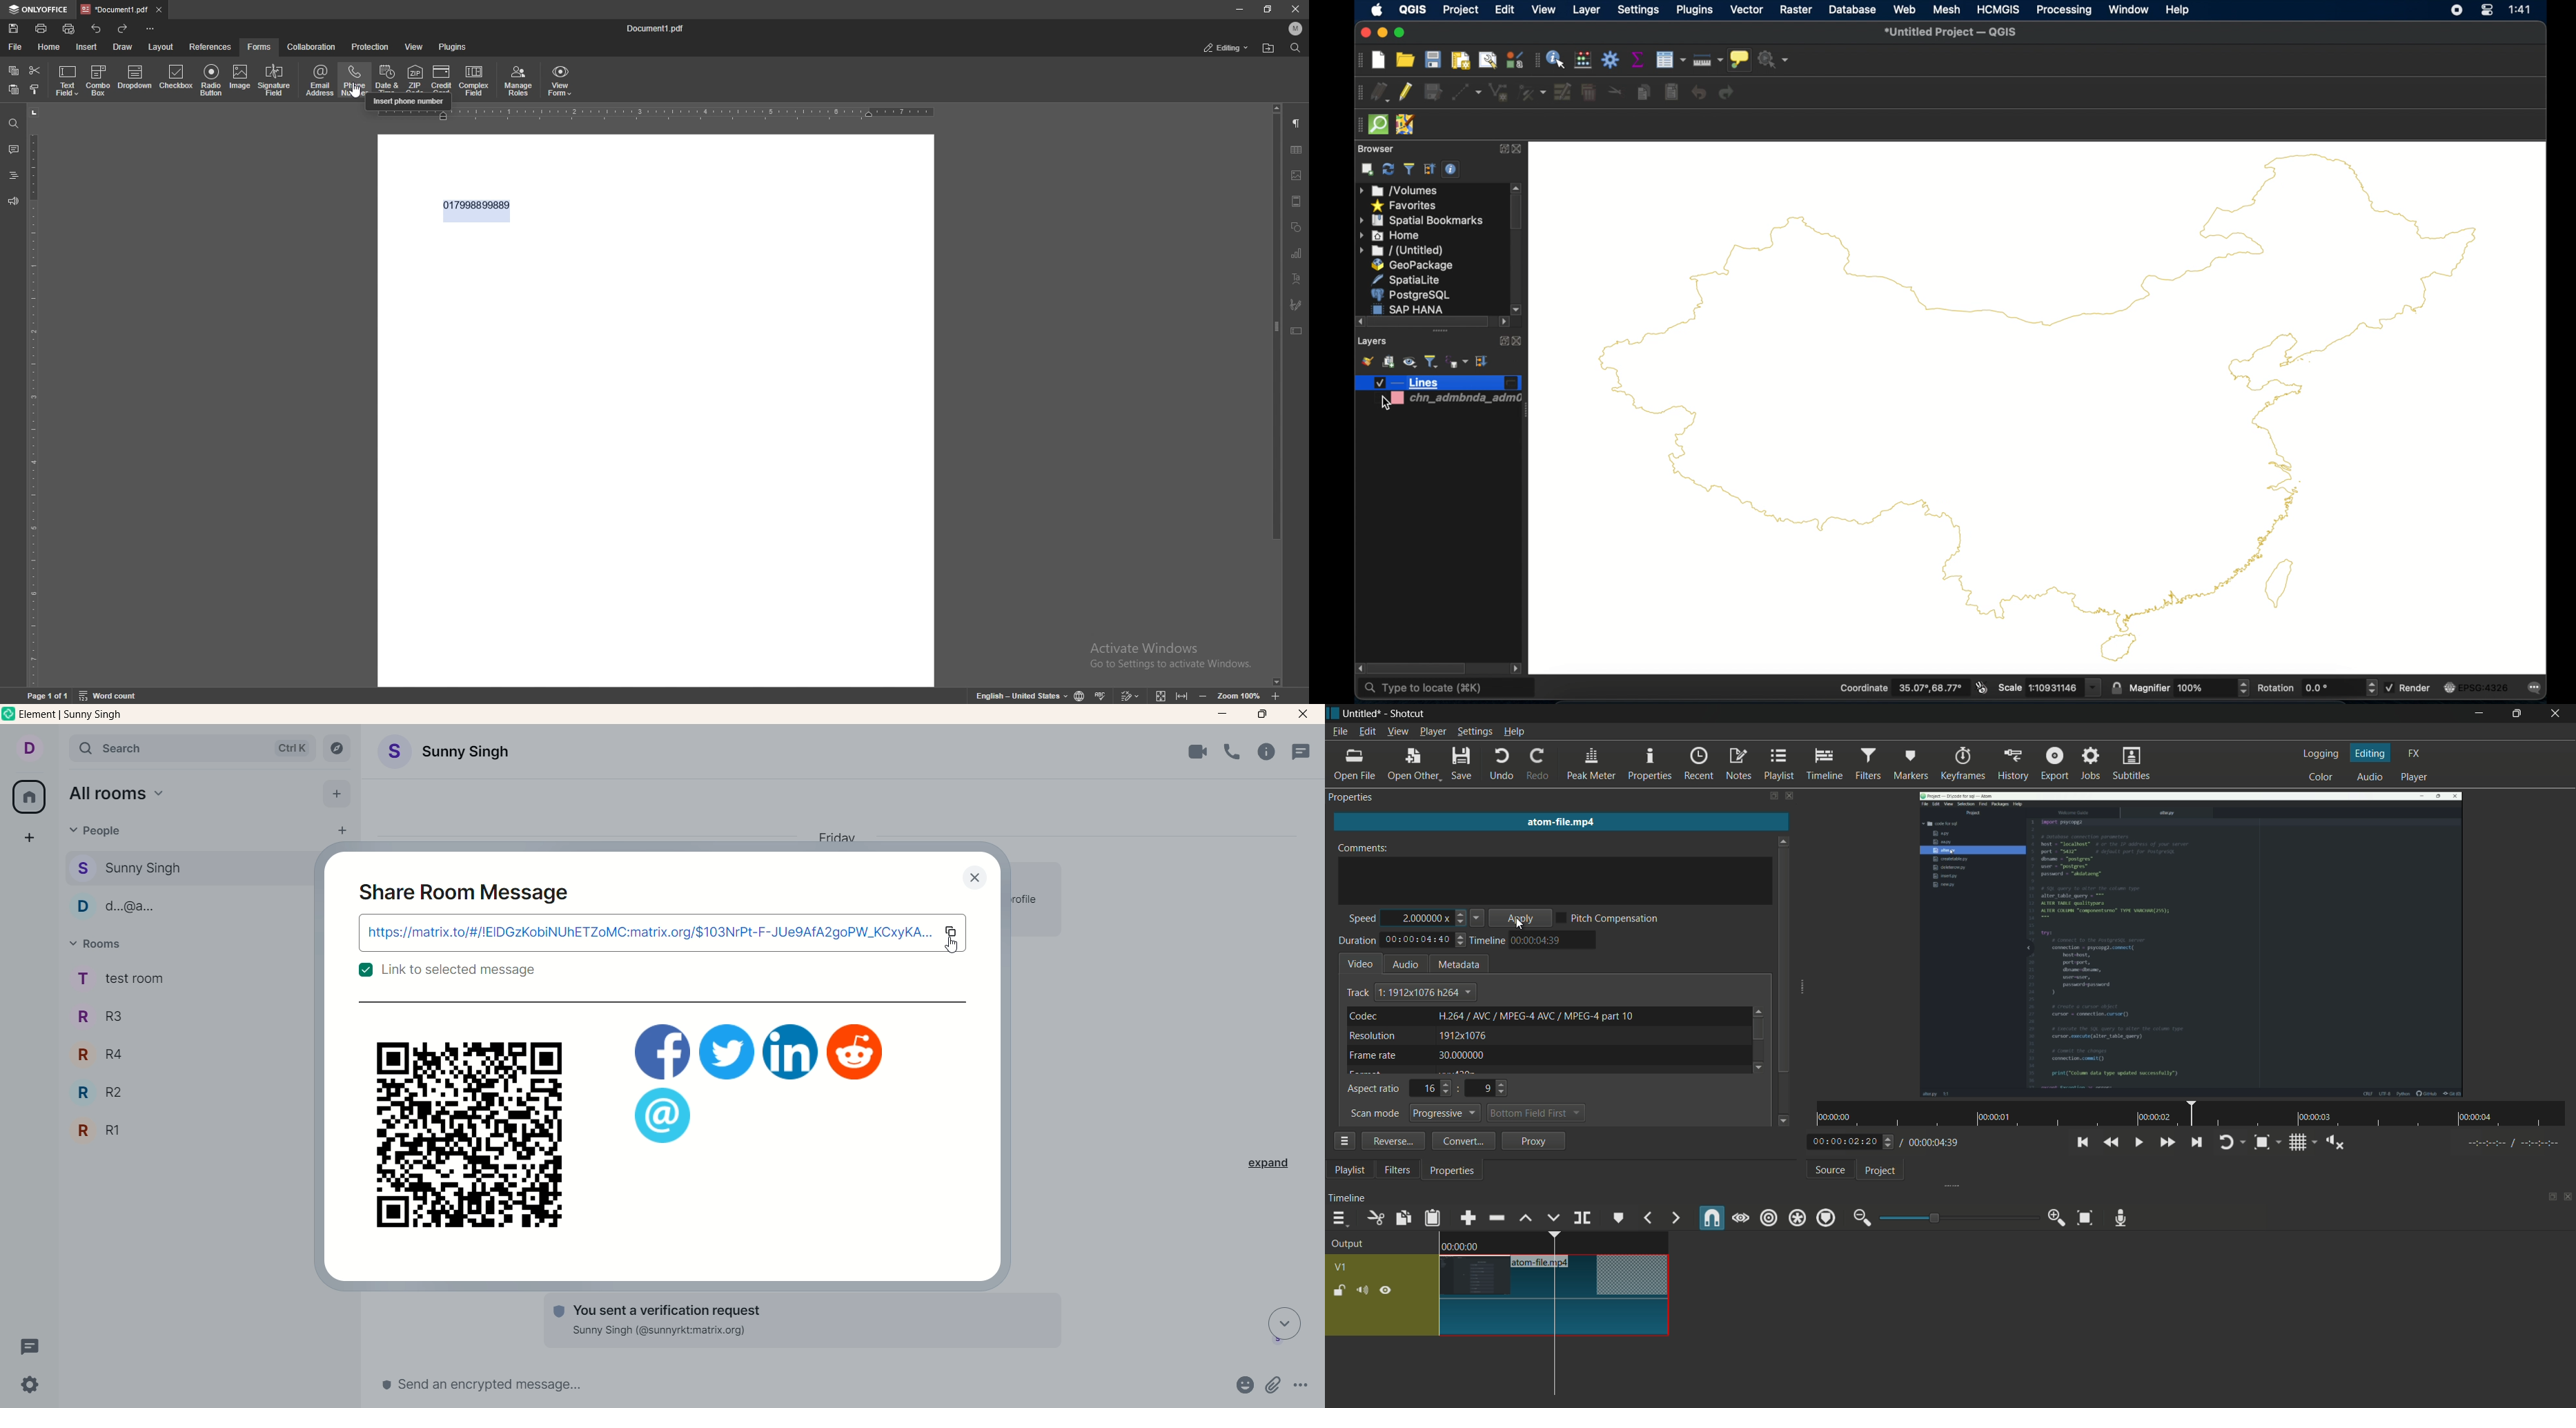 The width and height of the screenshot is (2576, 1428). What do you see at coordinates (334, 832) in the screenshot?
I see `start chat` at bounding box center [334, 832].